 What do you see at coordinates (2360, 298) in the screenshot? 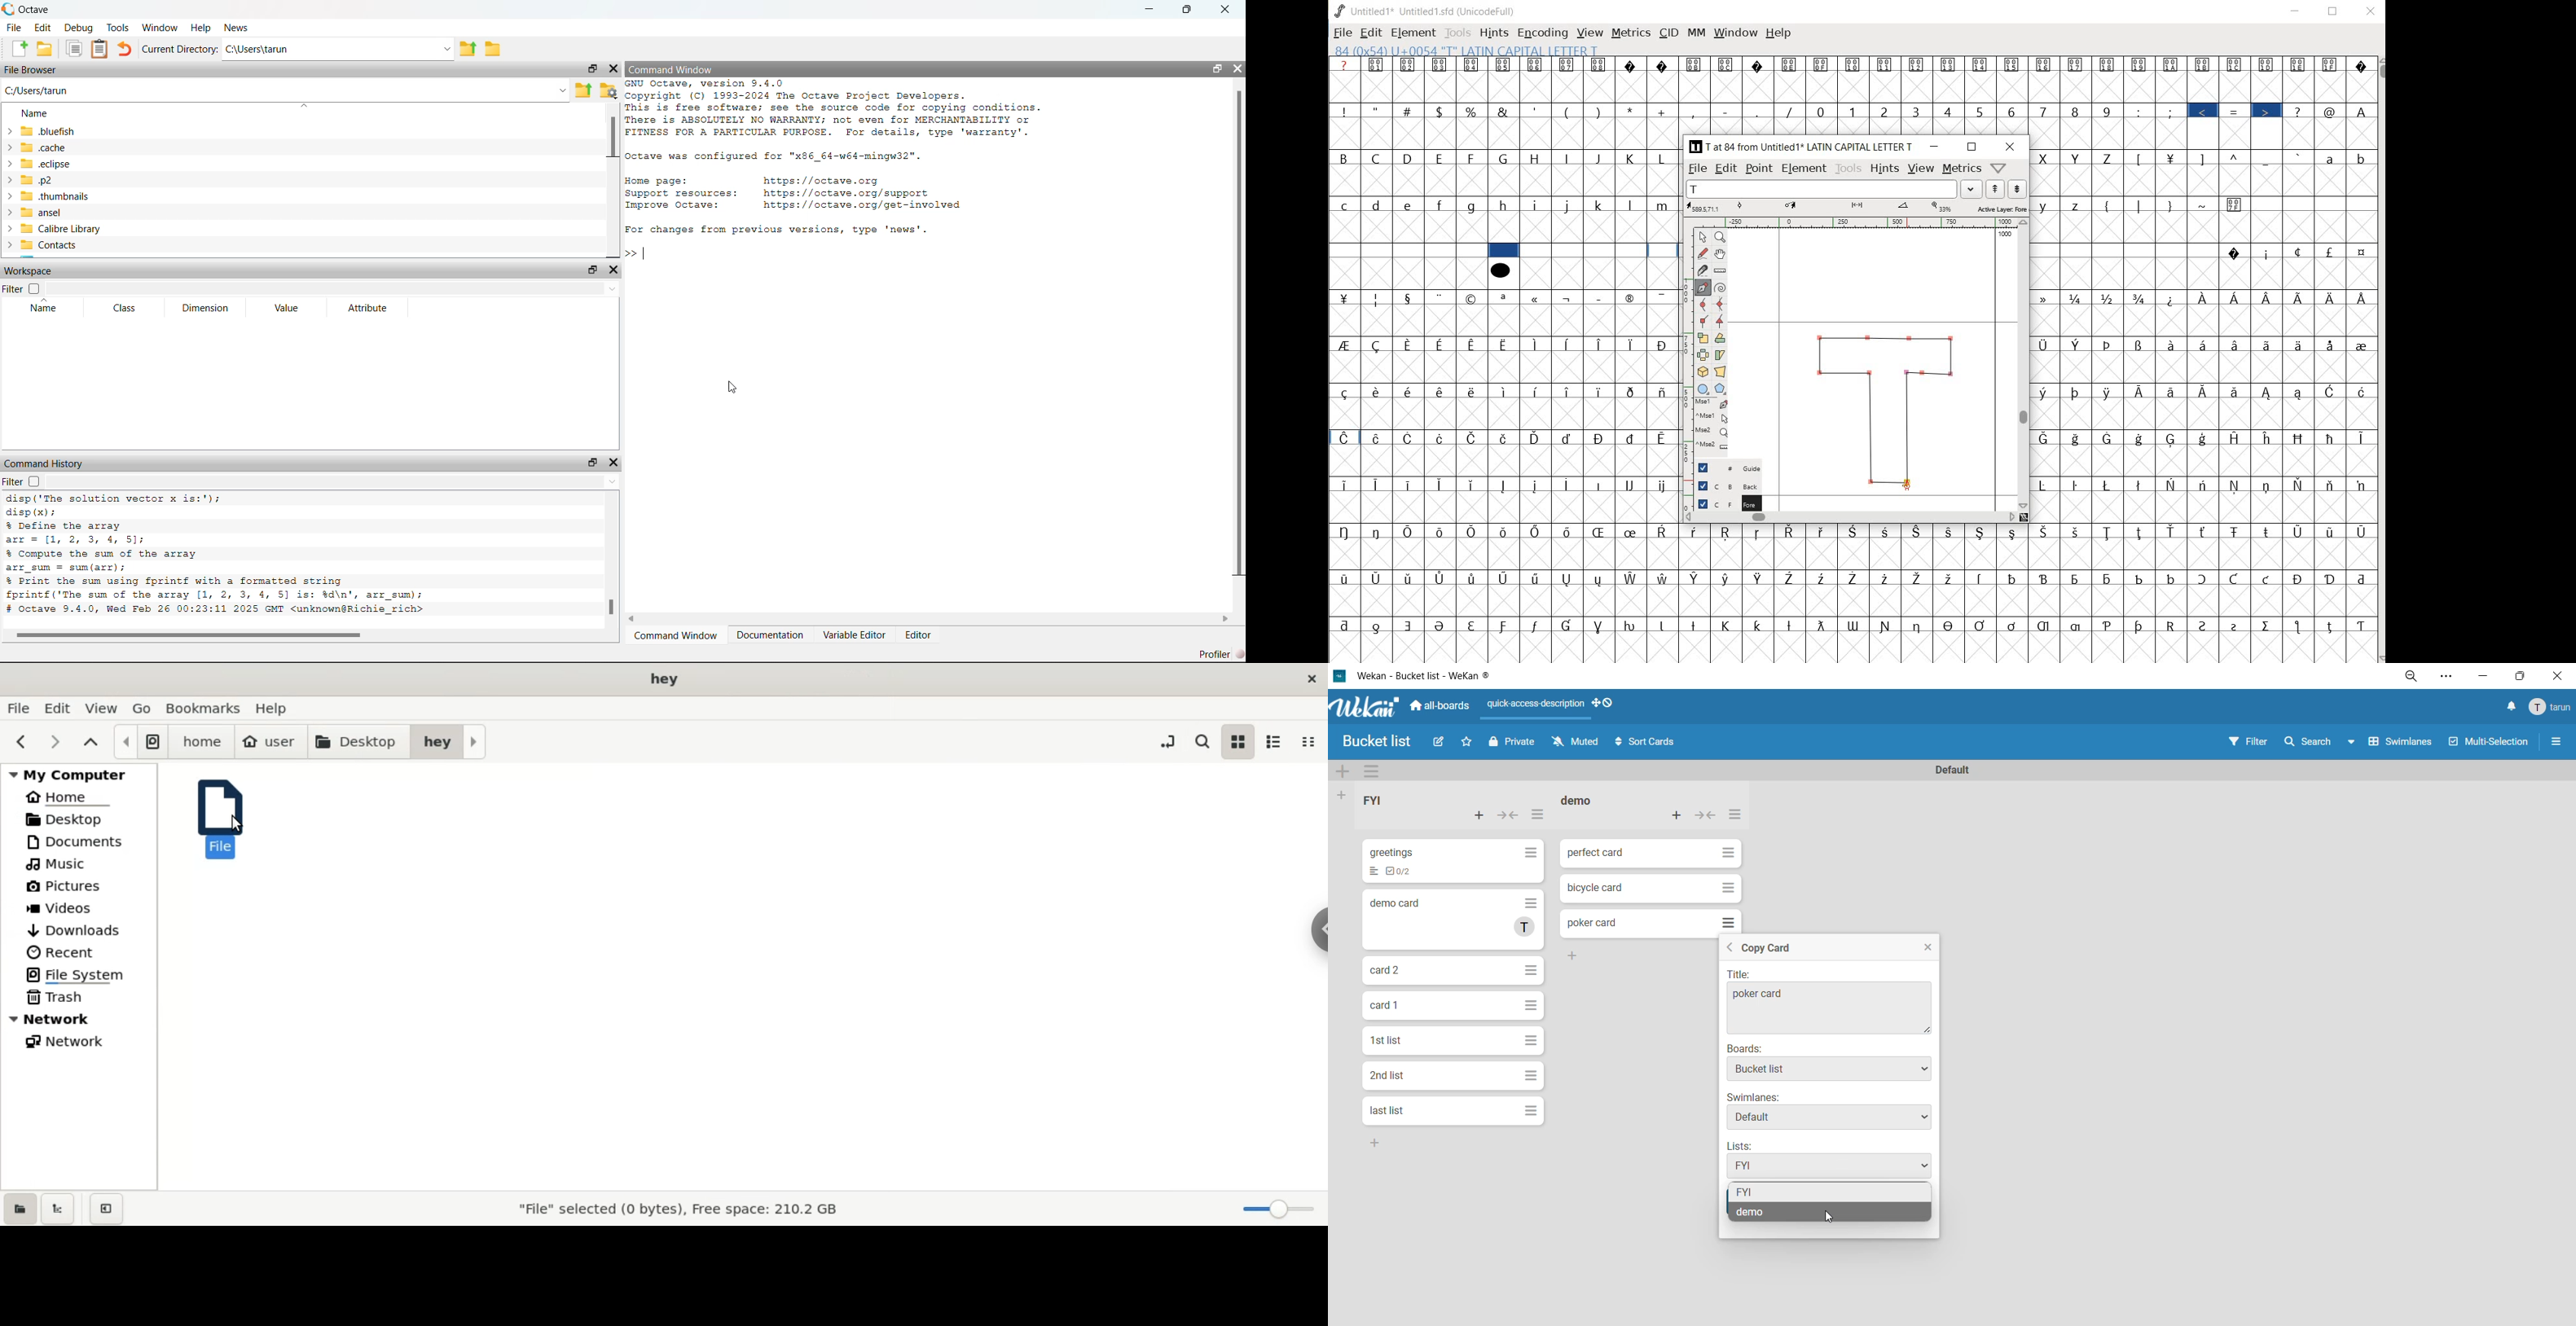
I see `Symbol` at bounding box center [2360, 298].